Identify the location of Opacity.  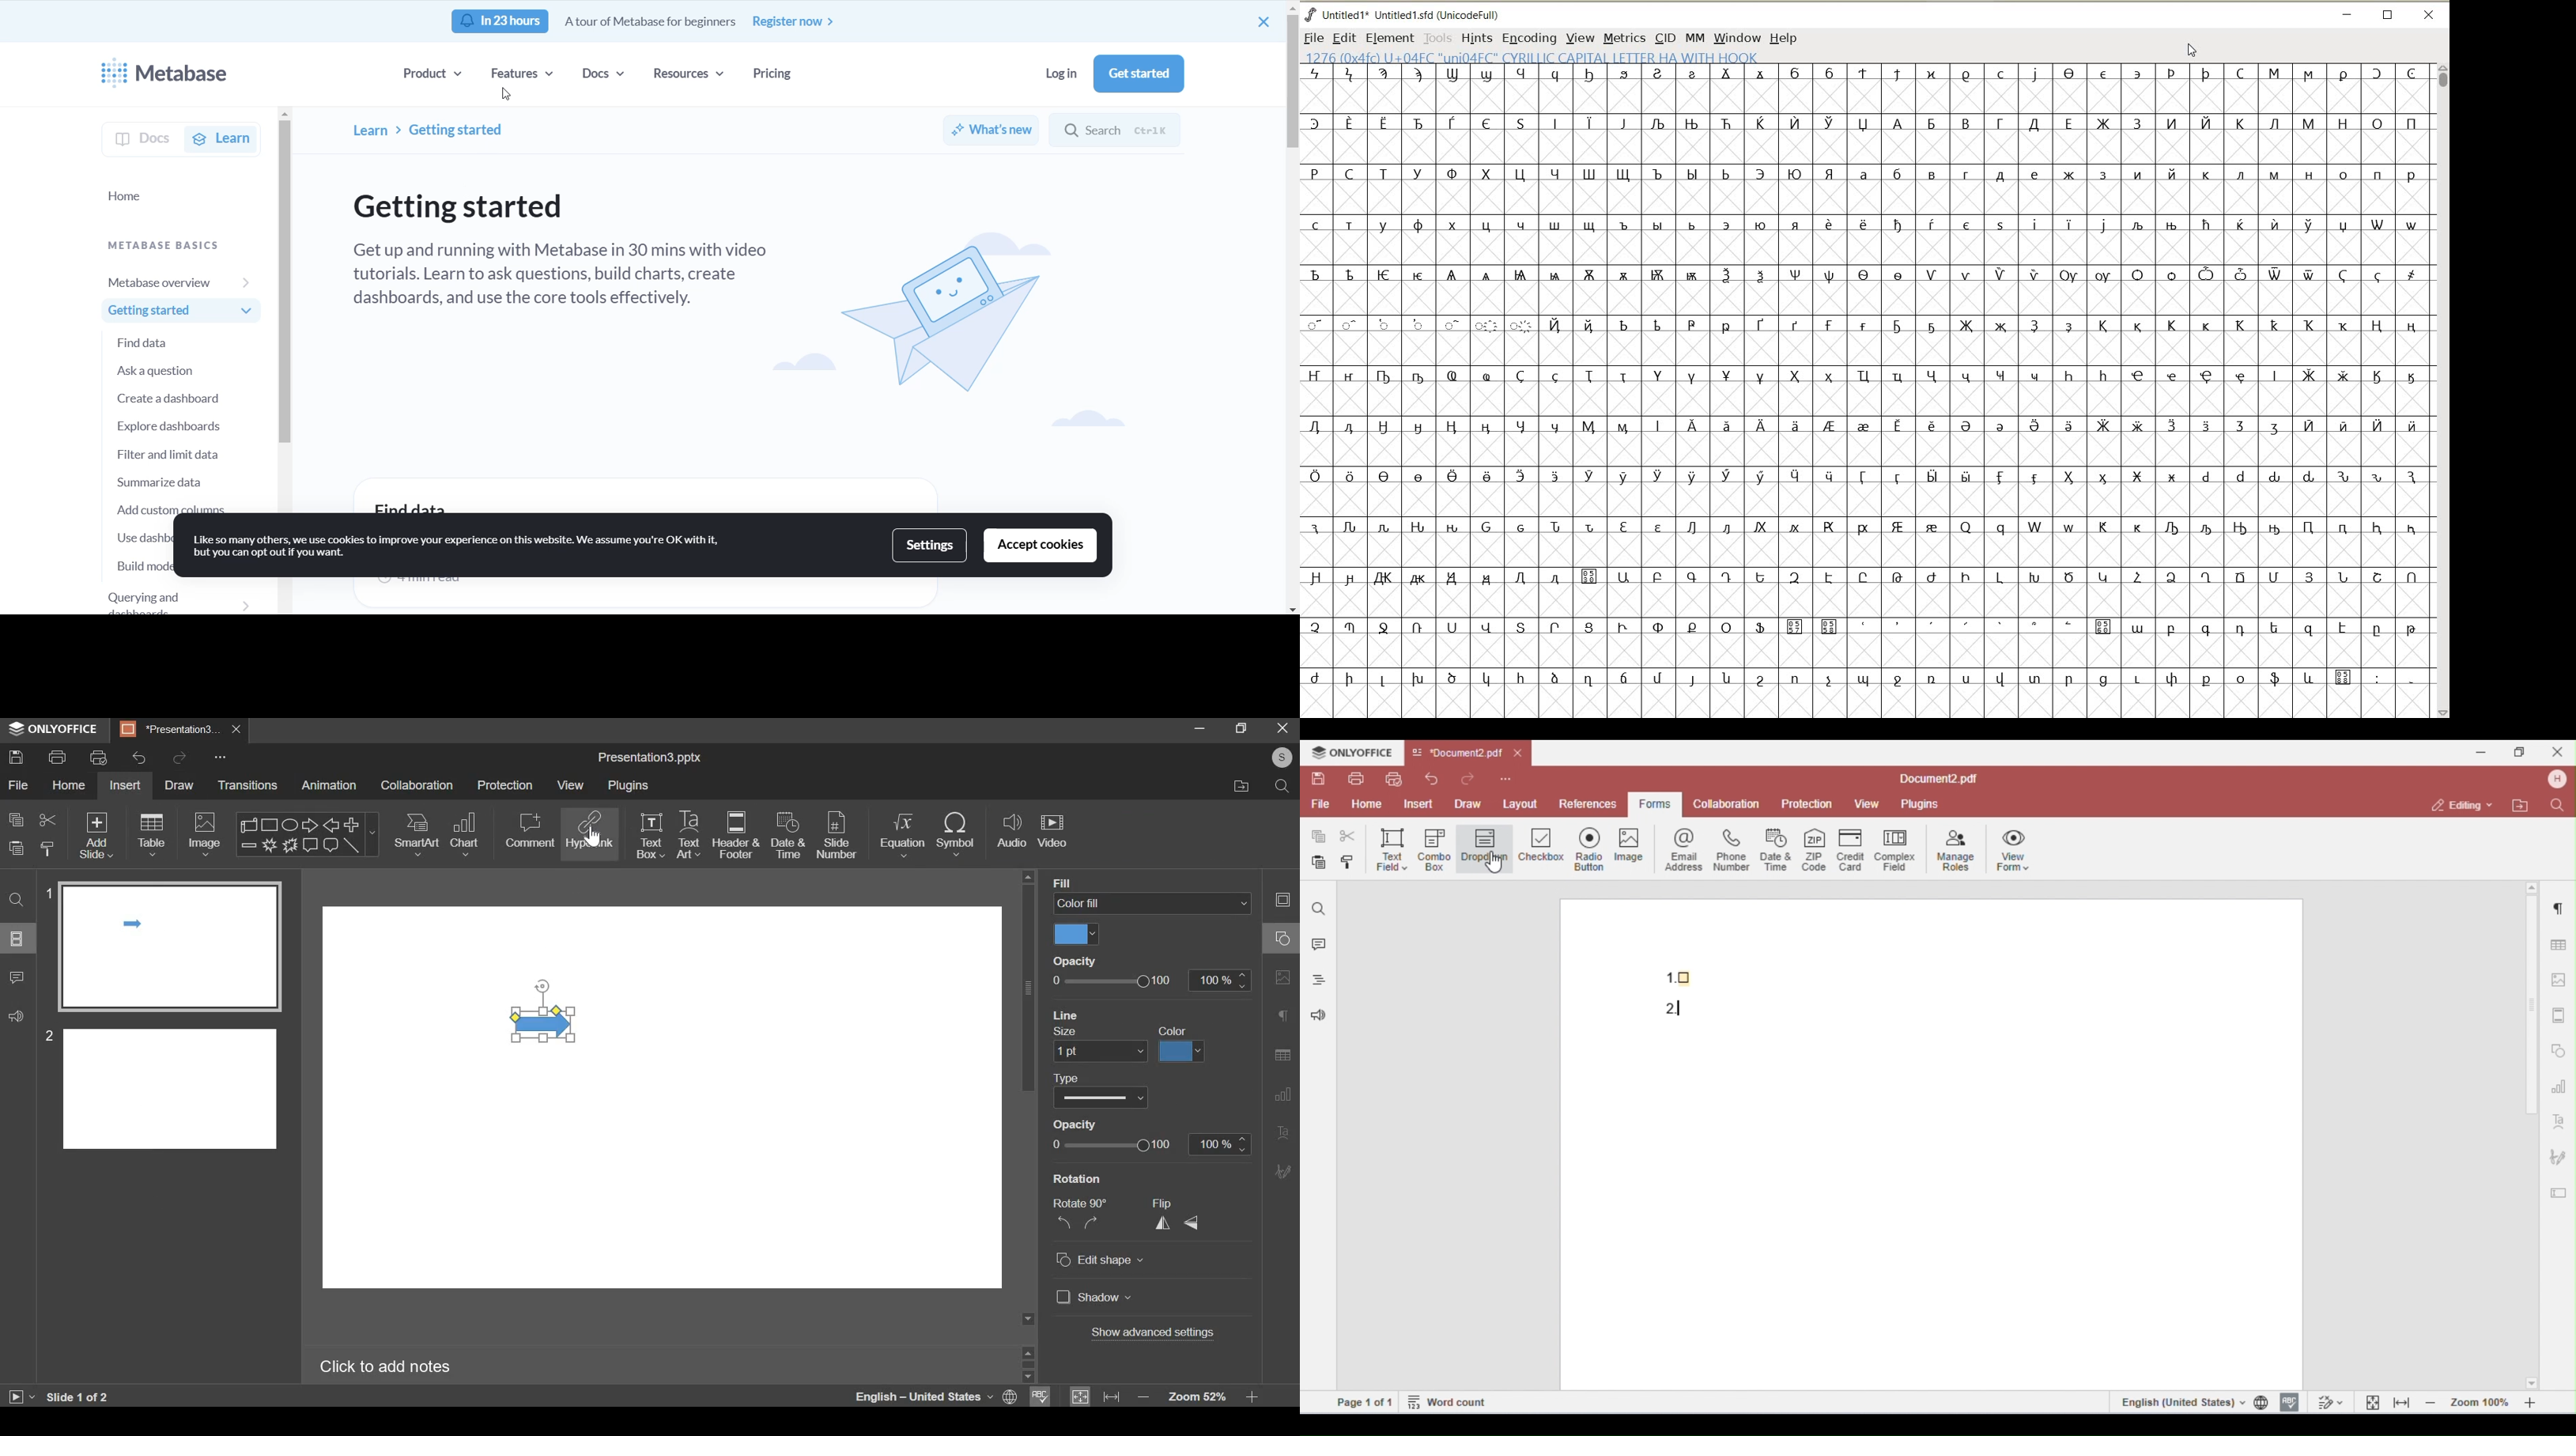
(1075, 960).